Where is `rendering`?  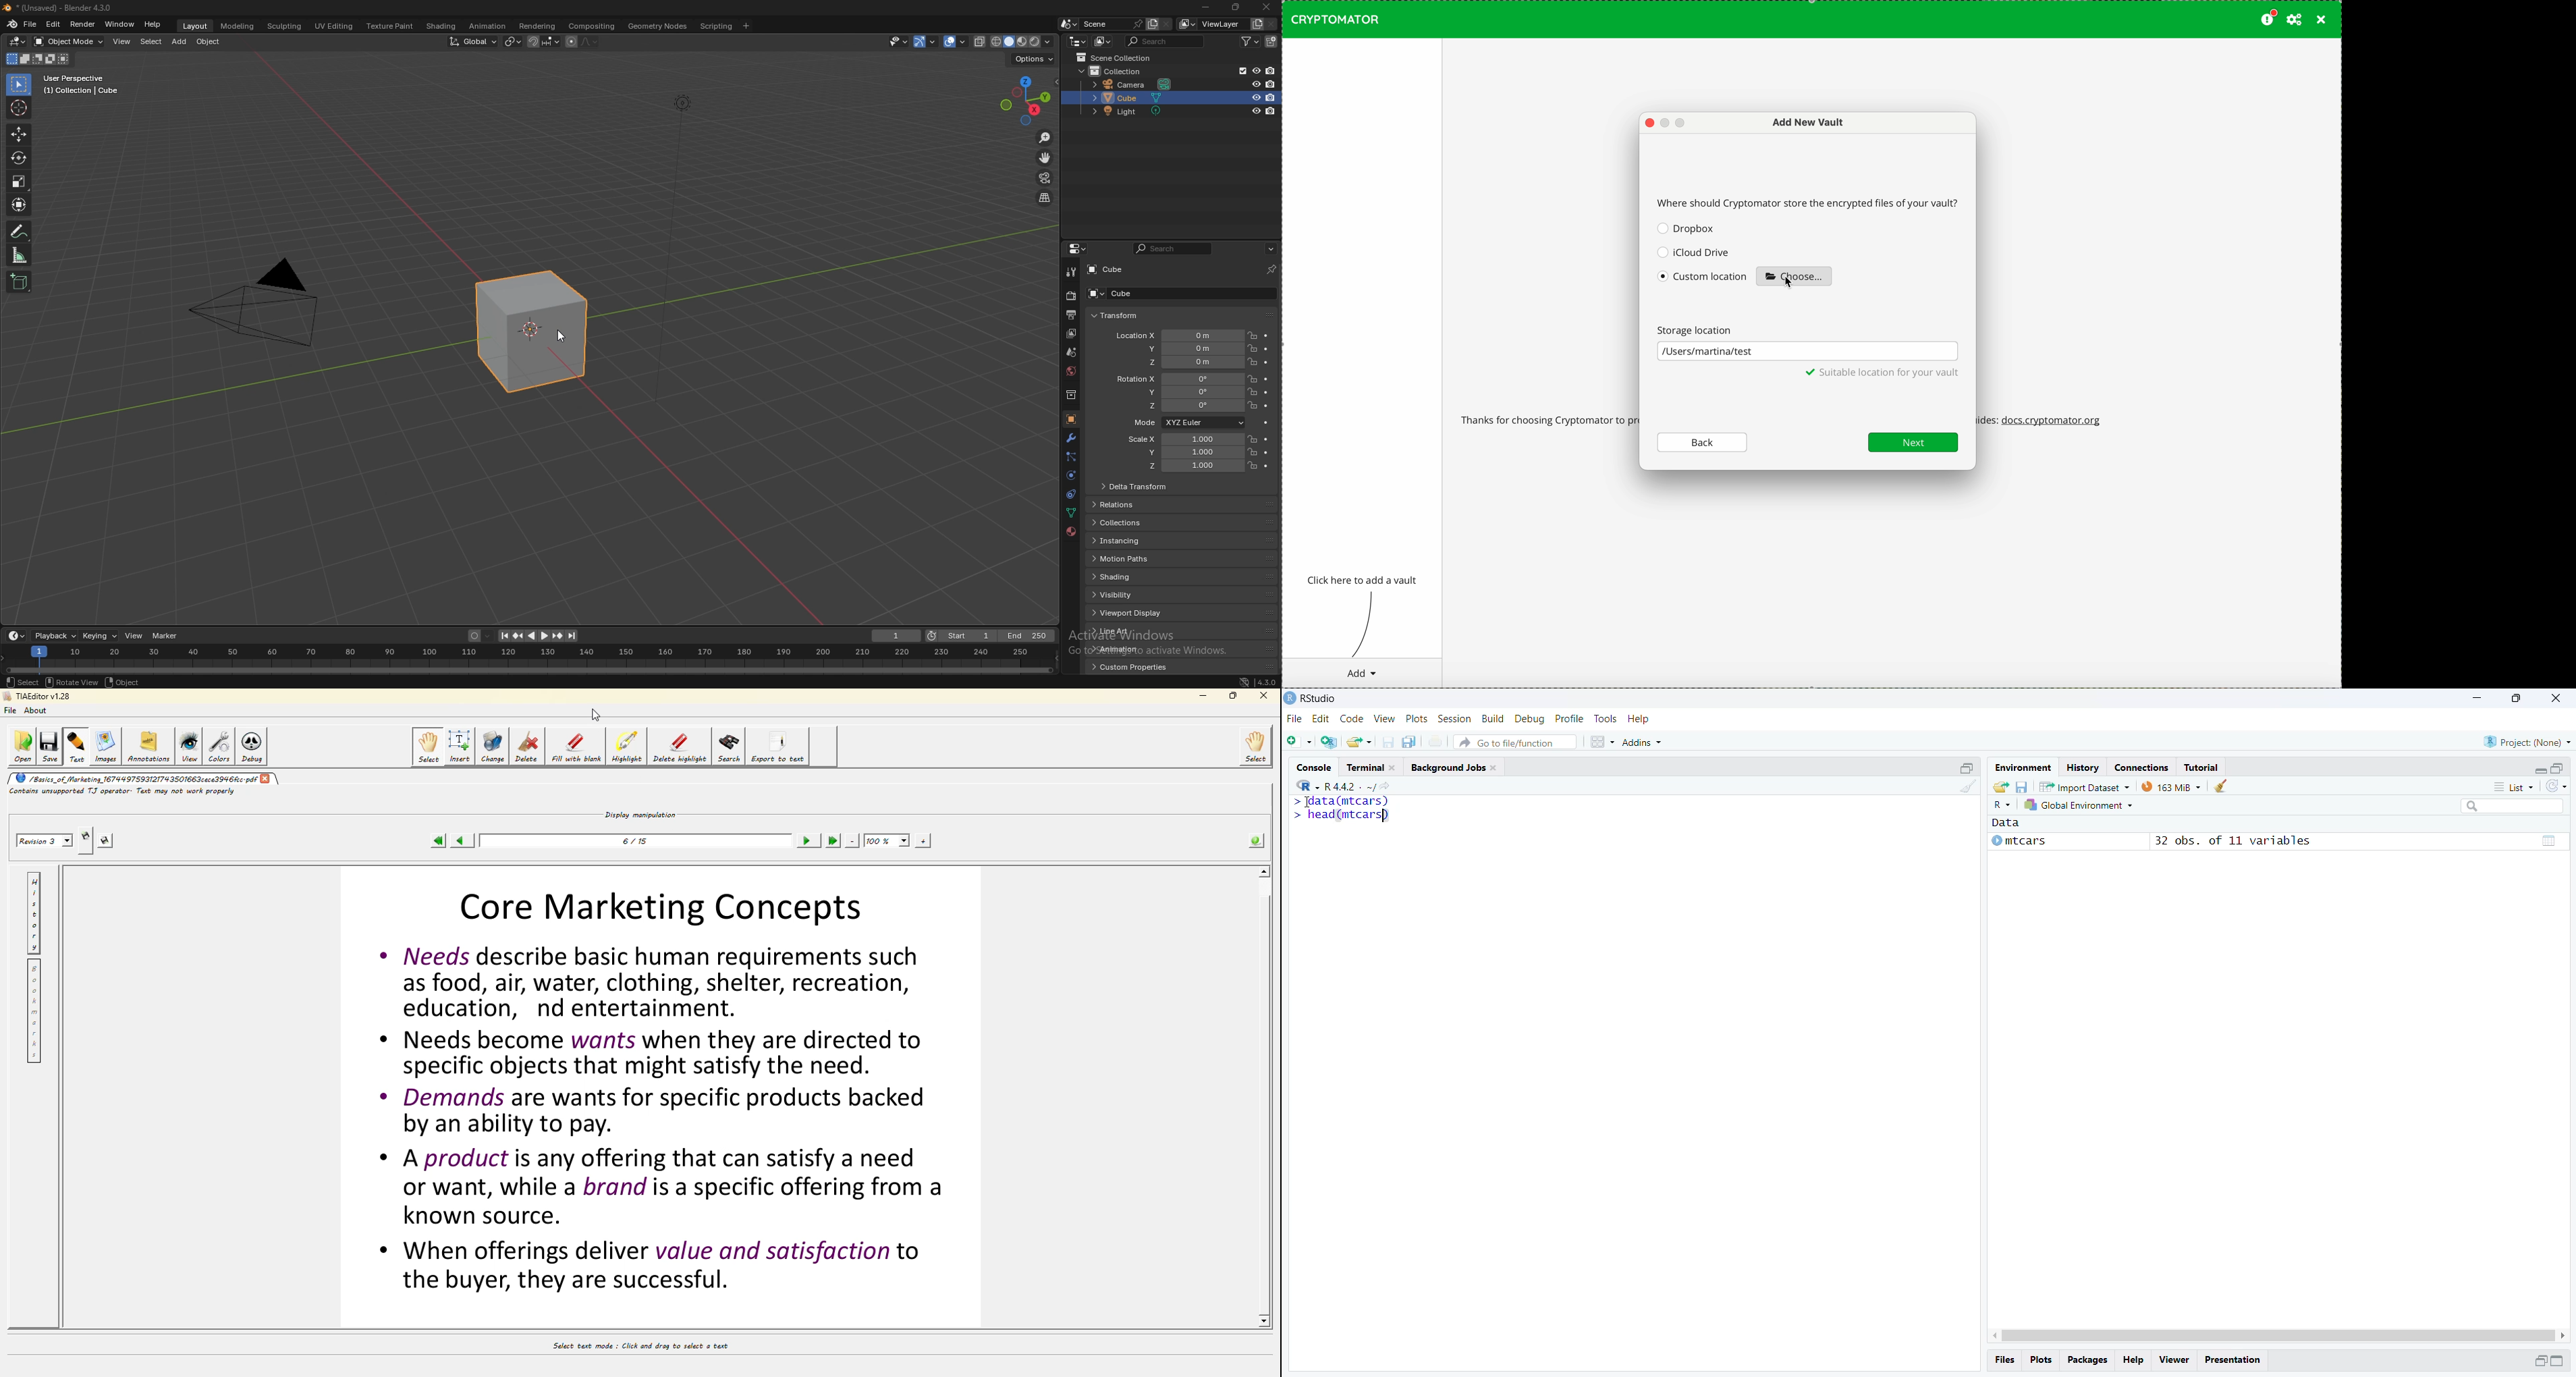
rendering is located at coordinates (537, 27).